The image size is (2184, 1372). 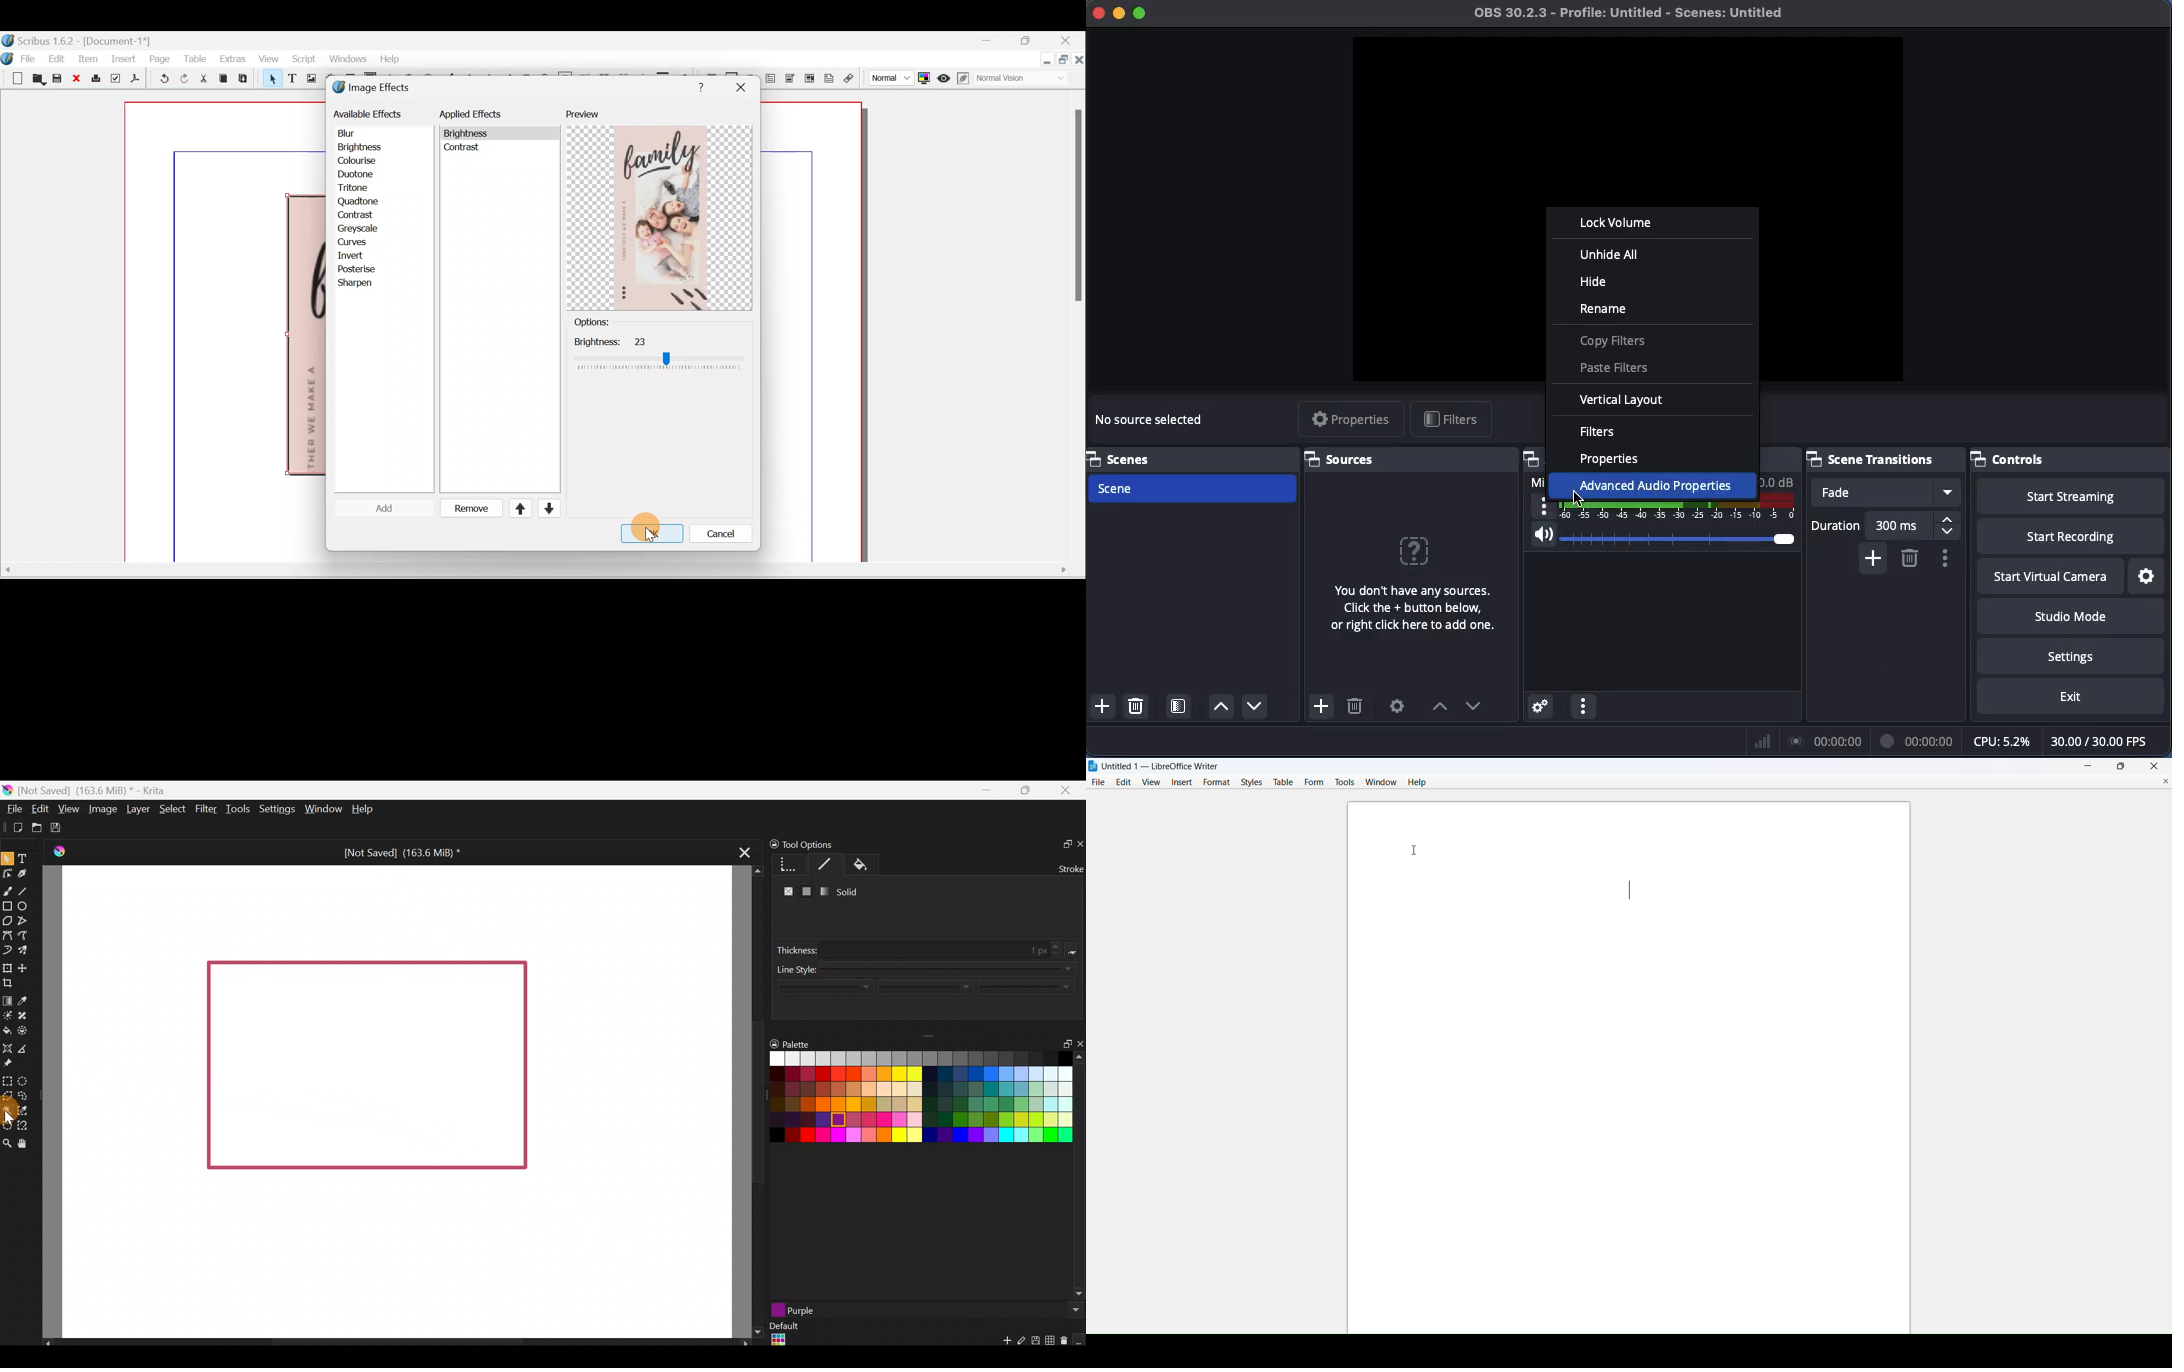 What do you see at coordinates (364, 269) in the screenshot?
I see `Posterise` at bounding box center [364, 269].